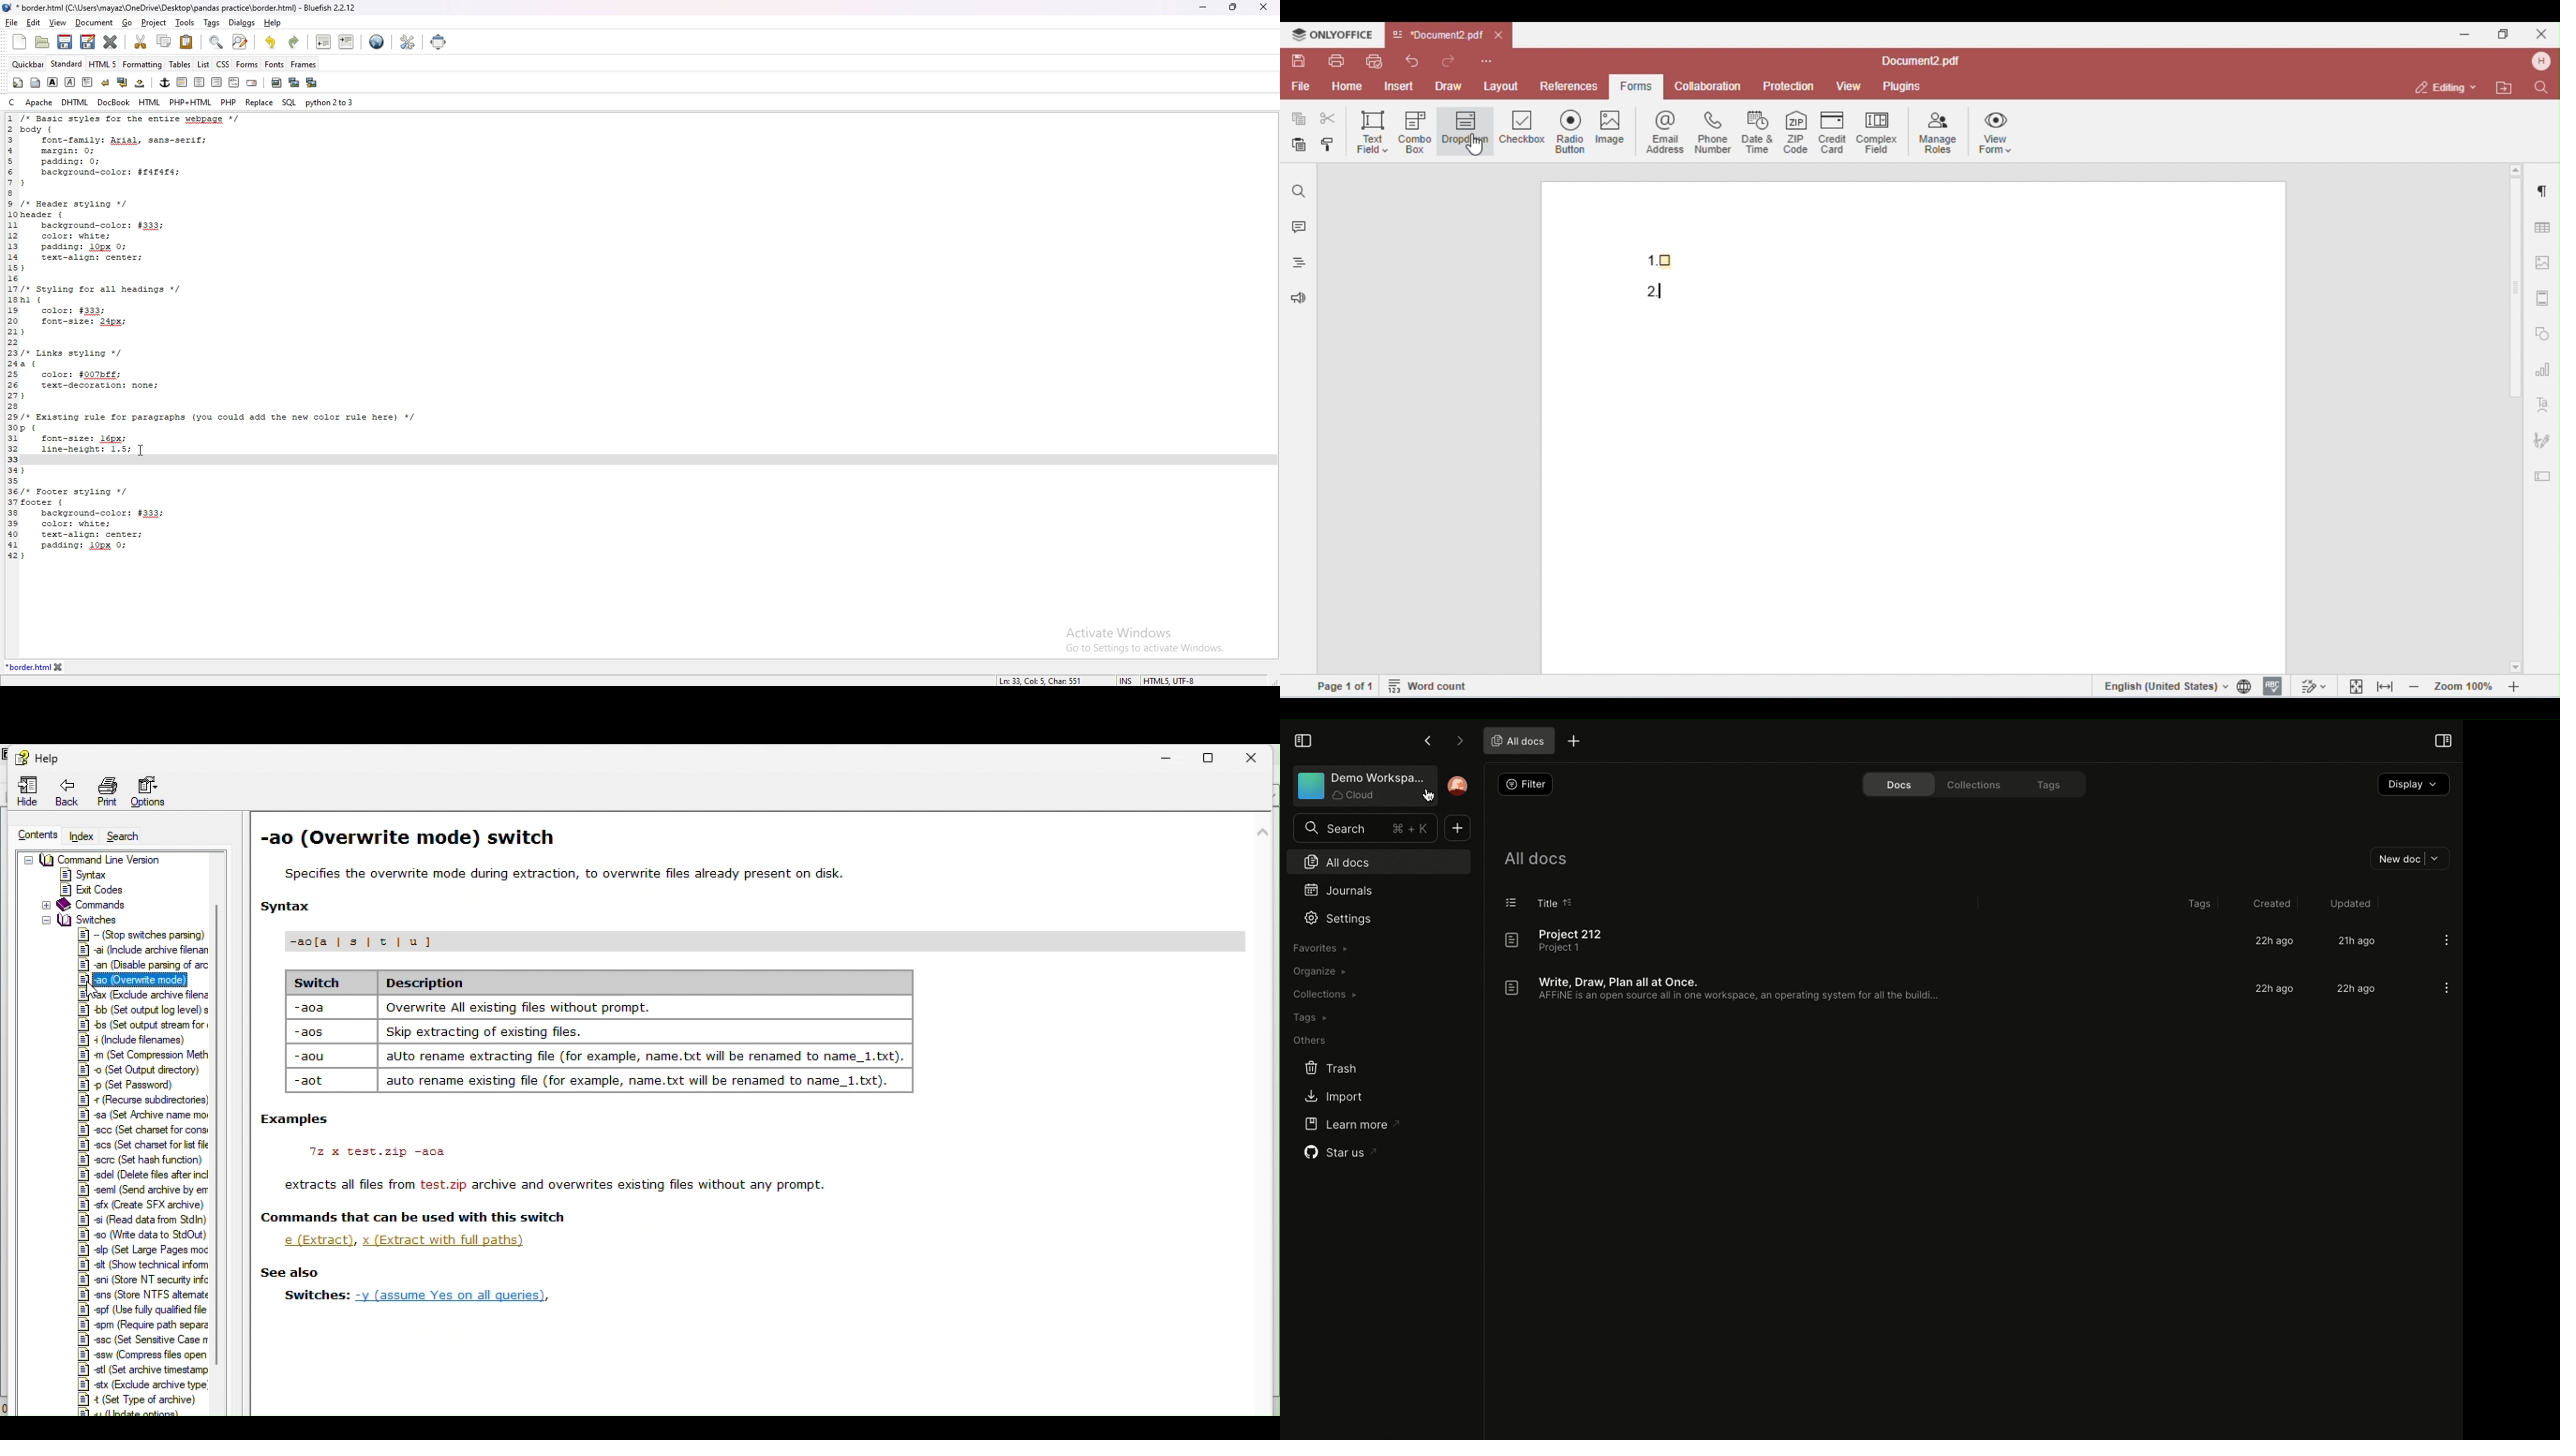  Describe the element at coordinates (2407, 857) in the screenshot. I see `New doc` at that location.